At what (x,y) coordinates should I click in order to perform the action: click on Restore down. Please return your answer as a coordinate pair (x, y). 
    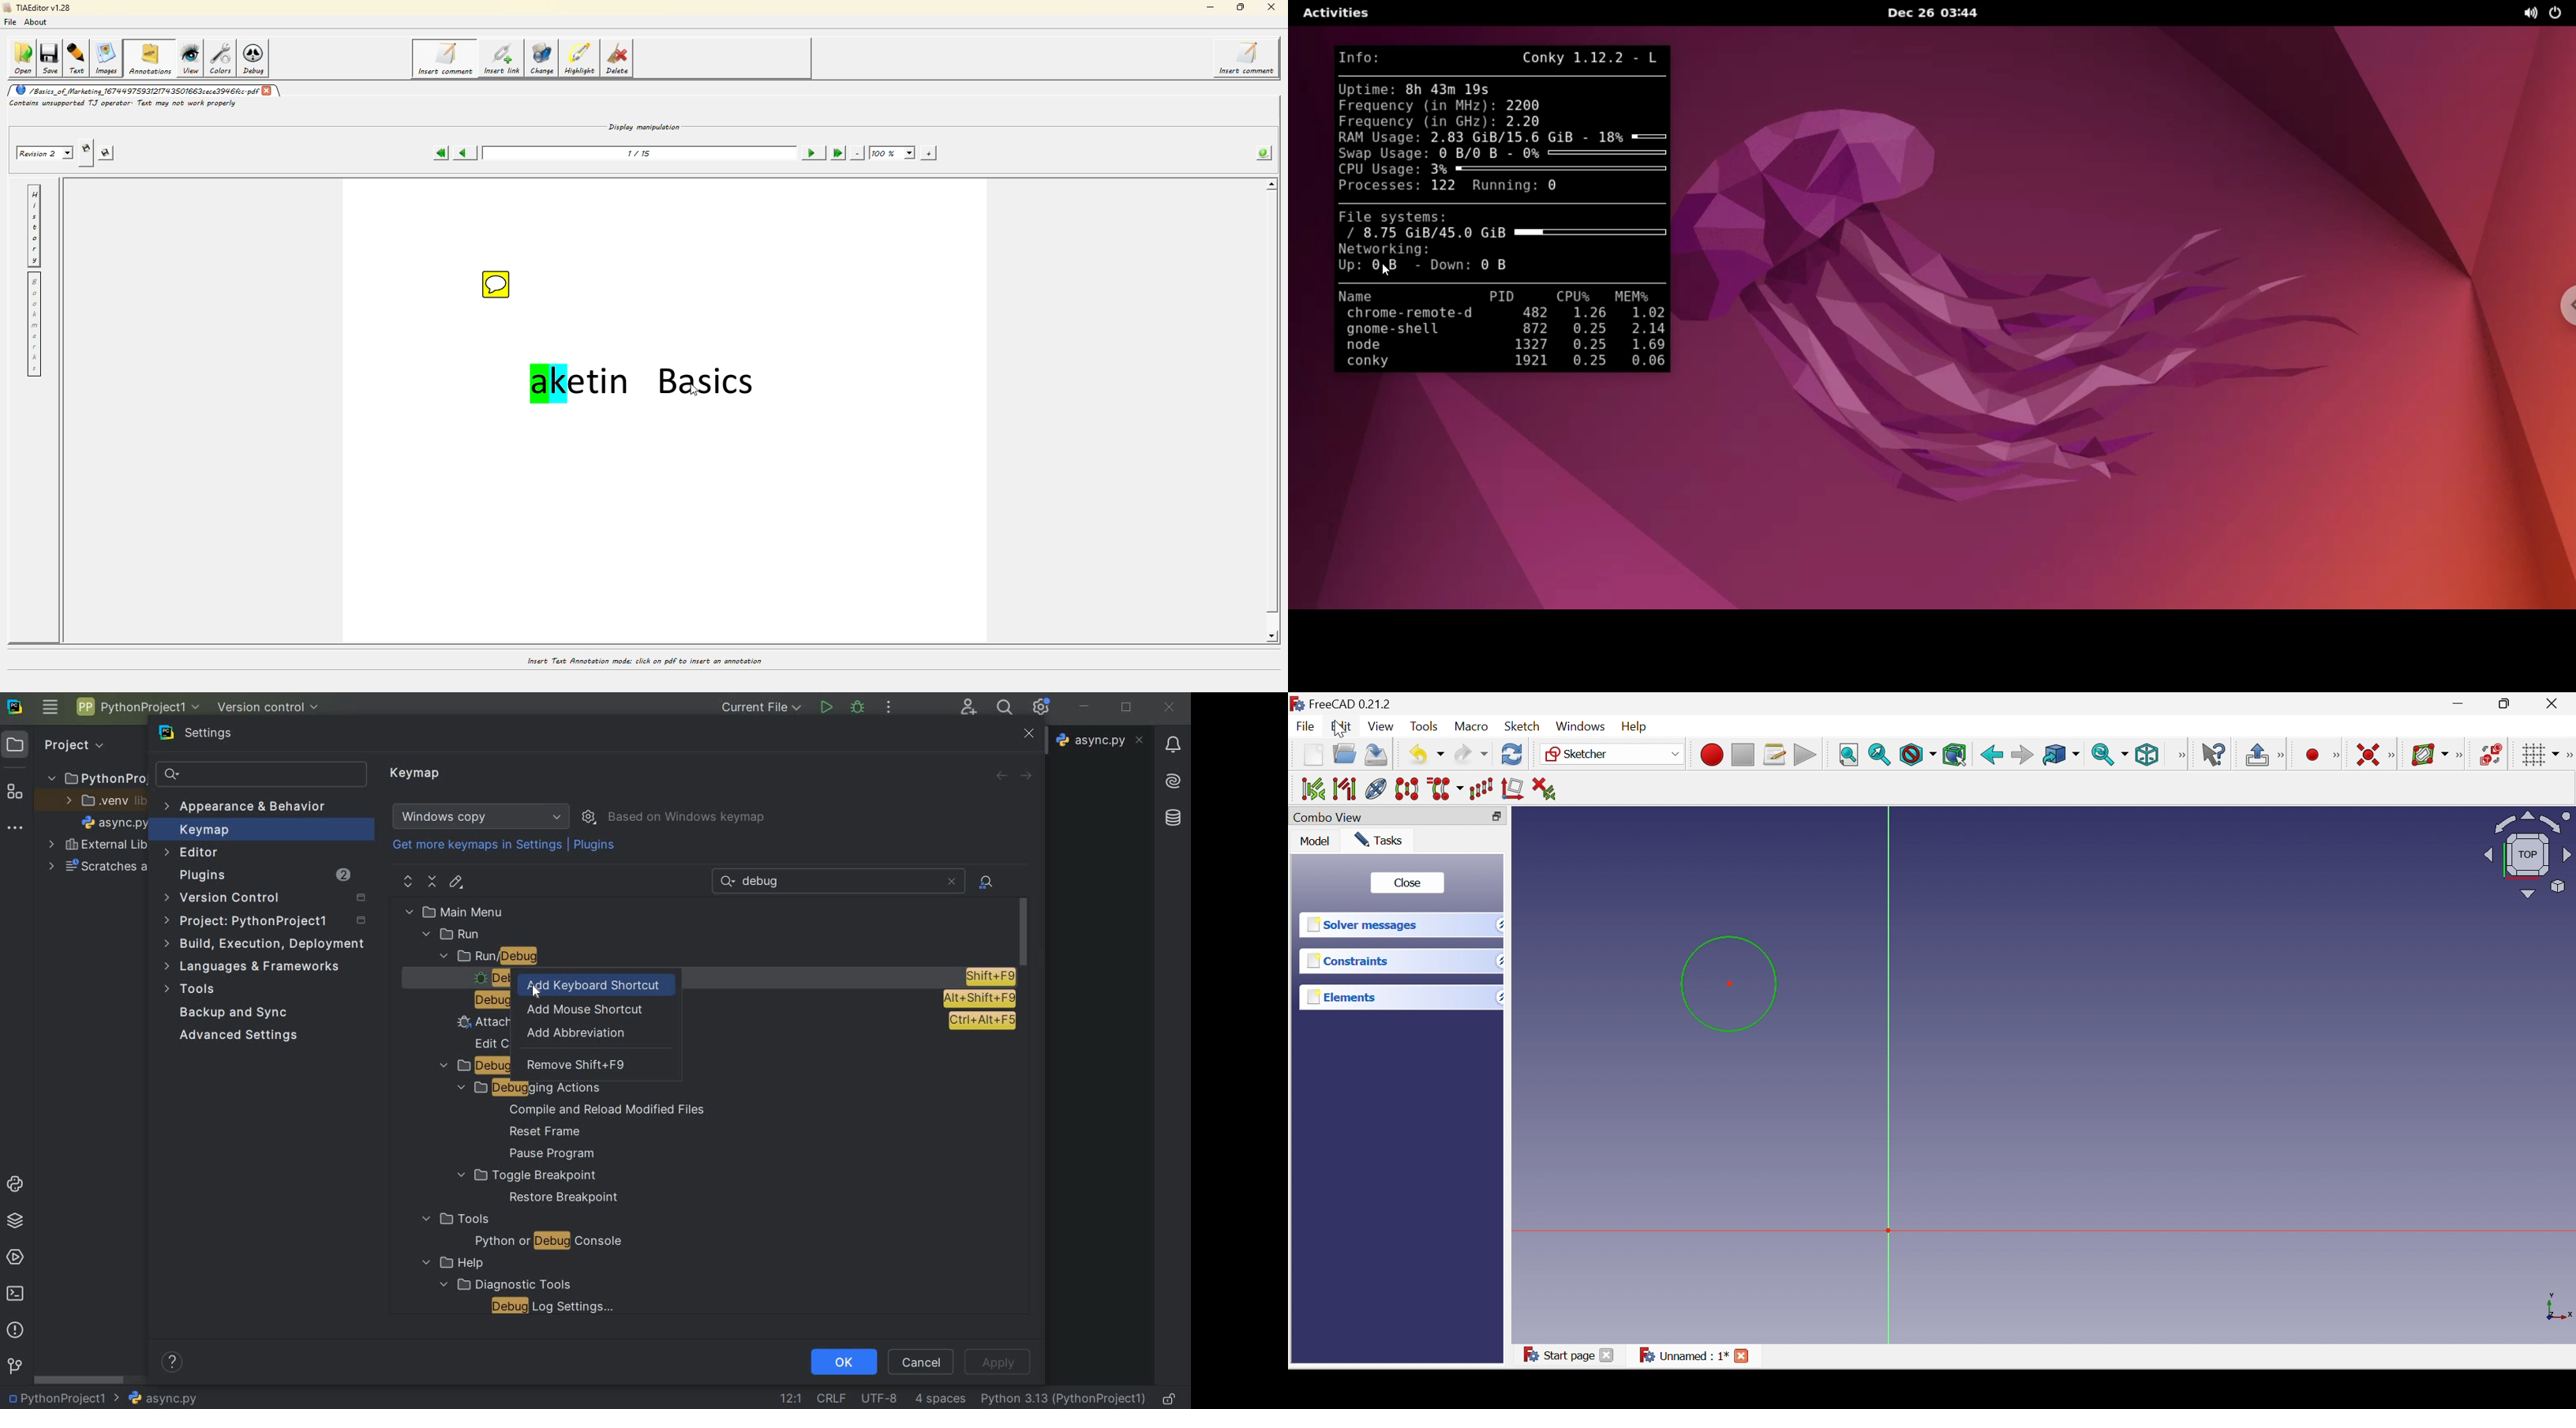
    Looking at the image, I should click on (2507, 705).